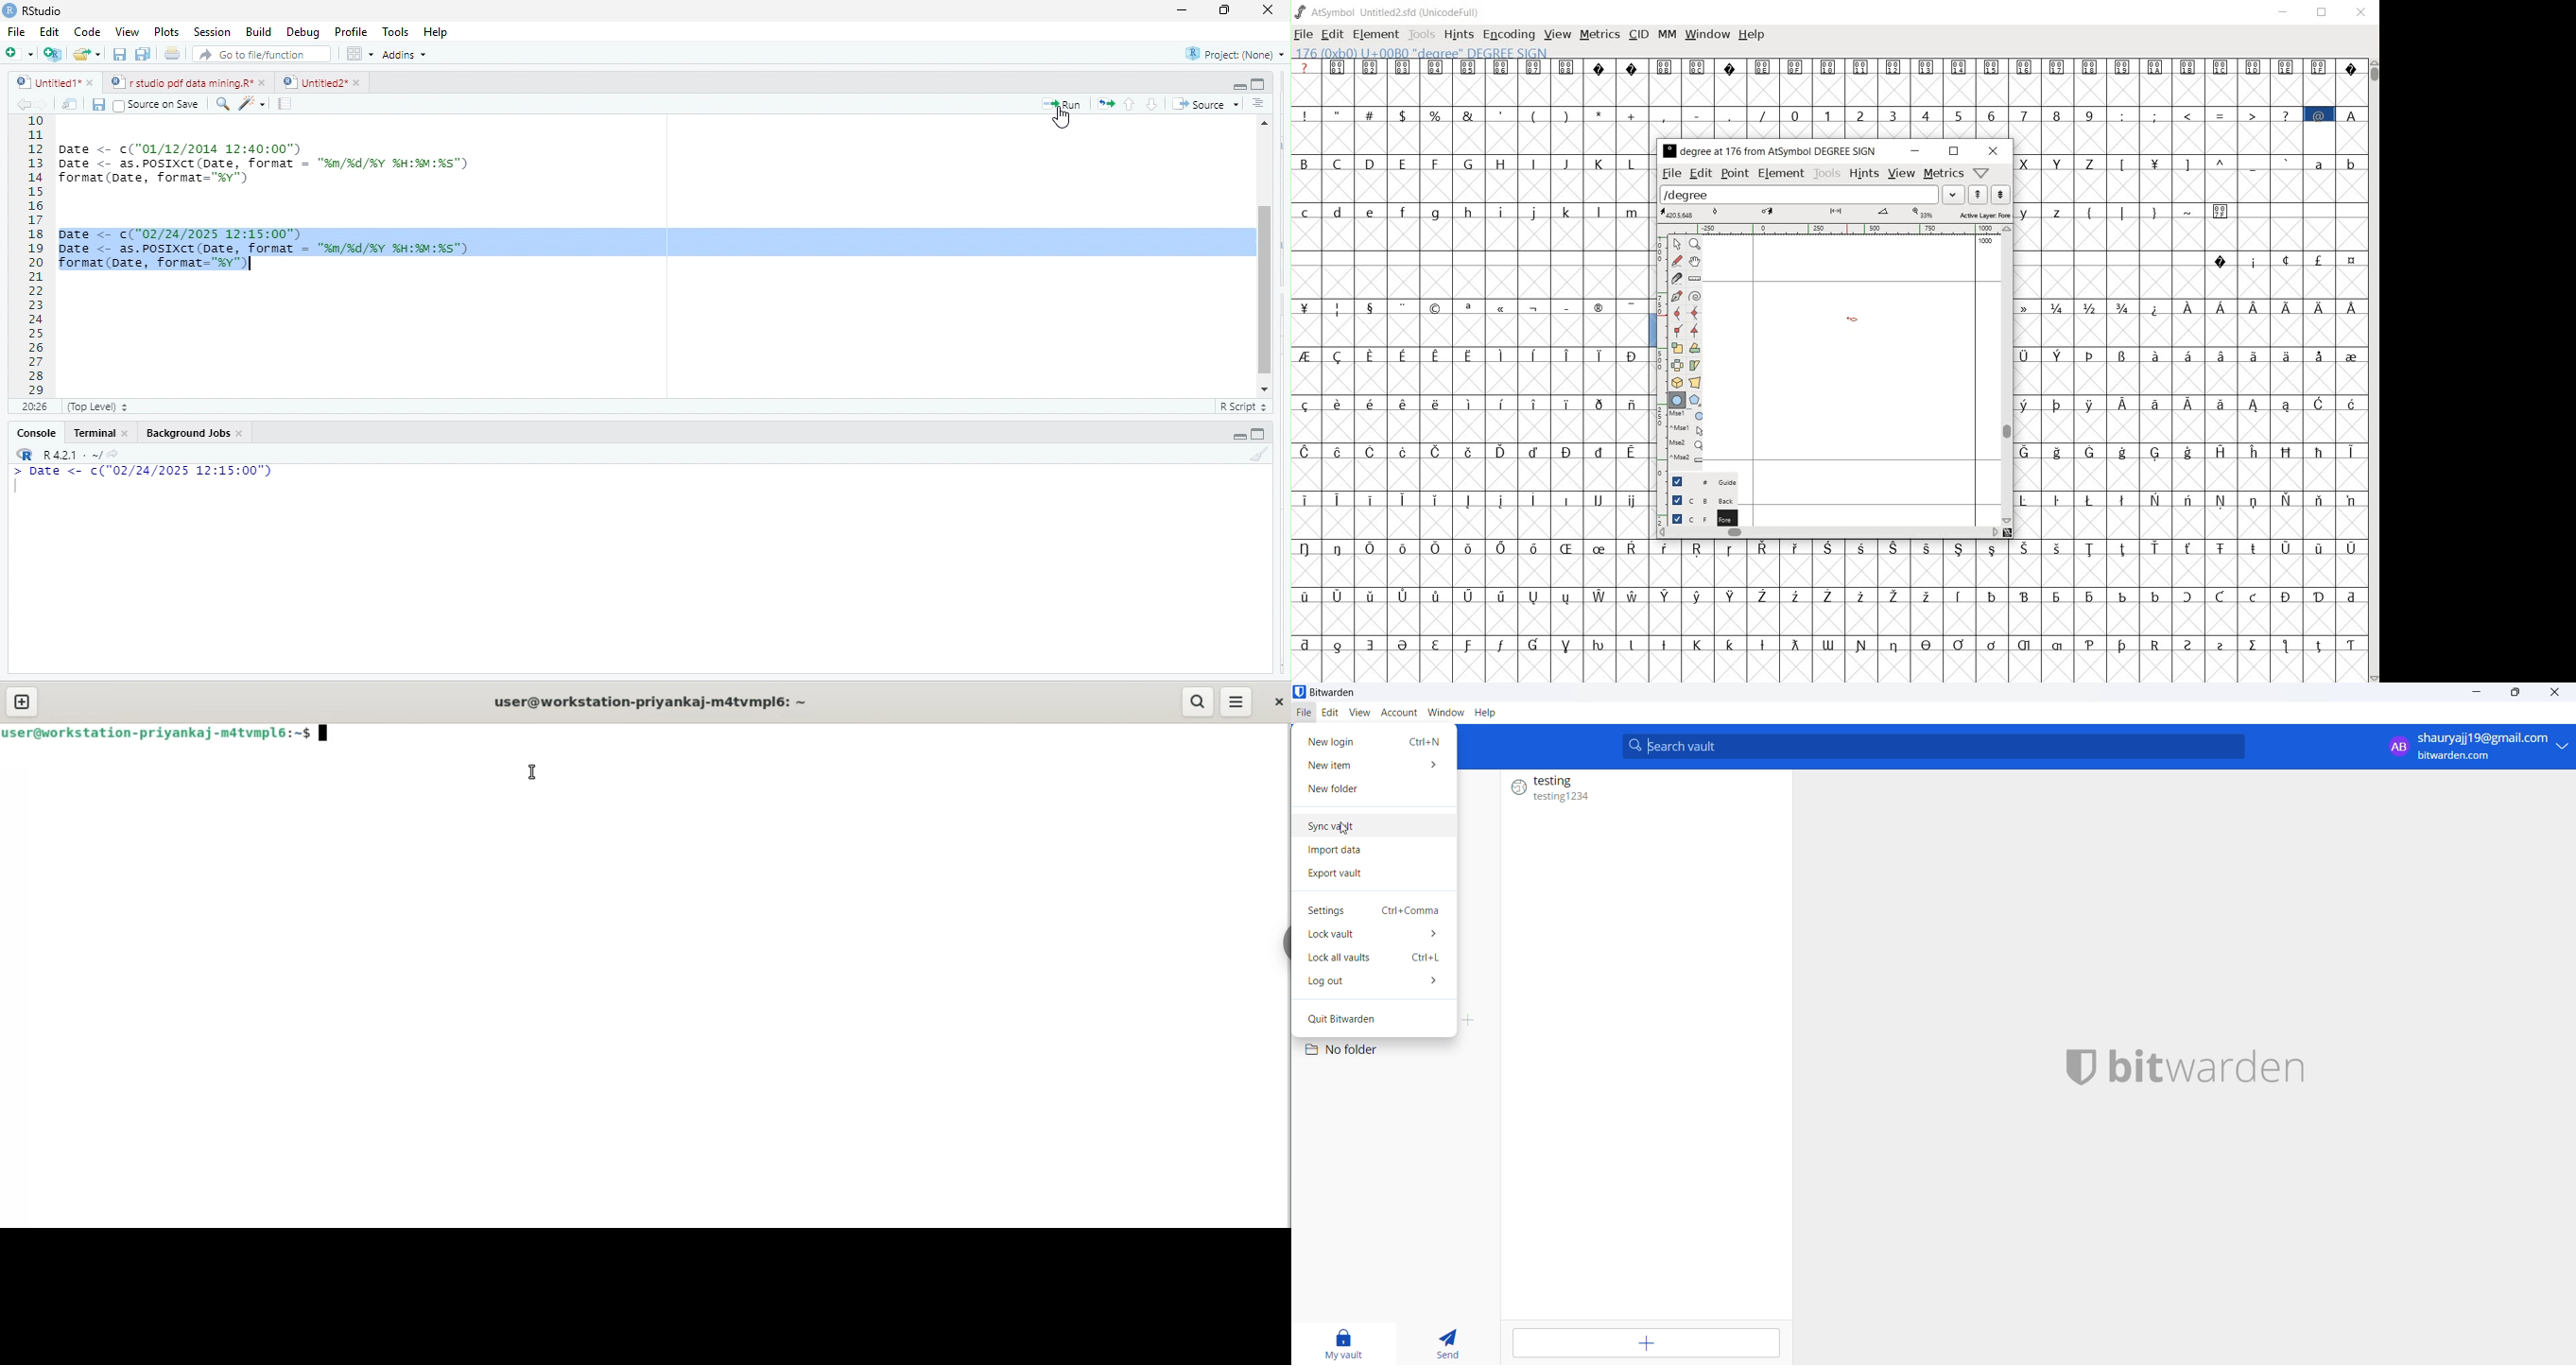 The width and height of the screenshot is (2576, 1372). I want to click on option, so click(358, 53).